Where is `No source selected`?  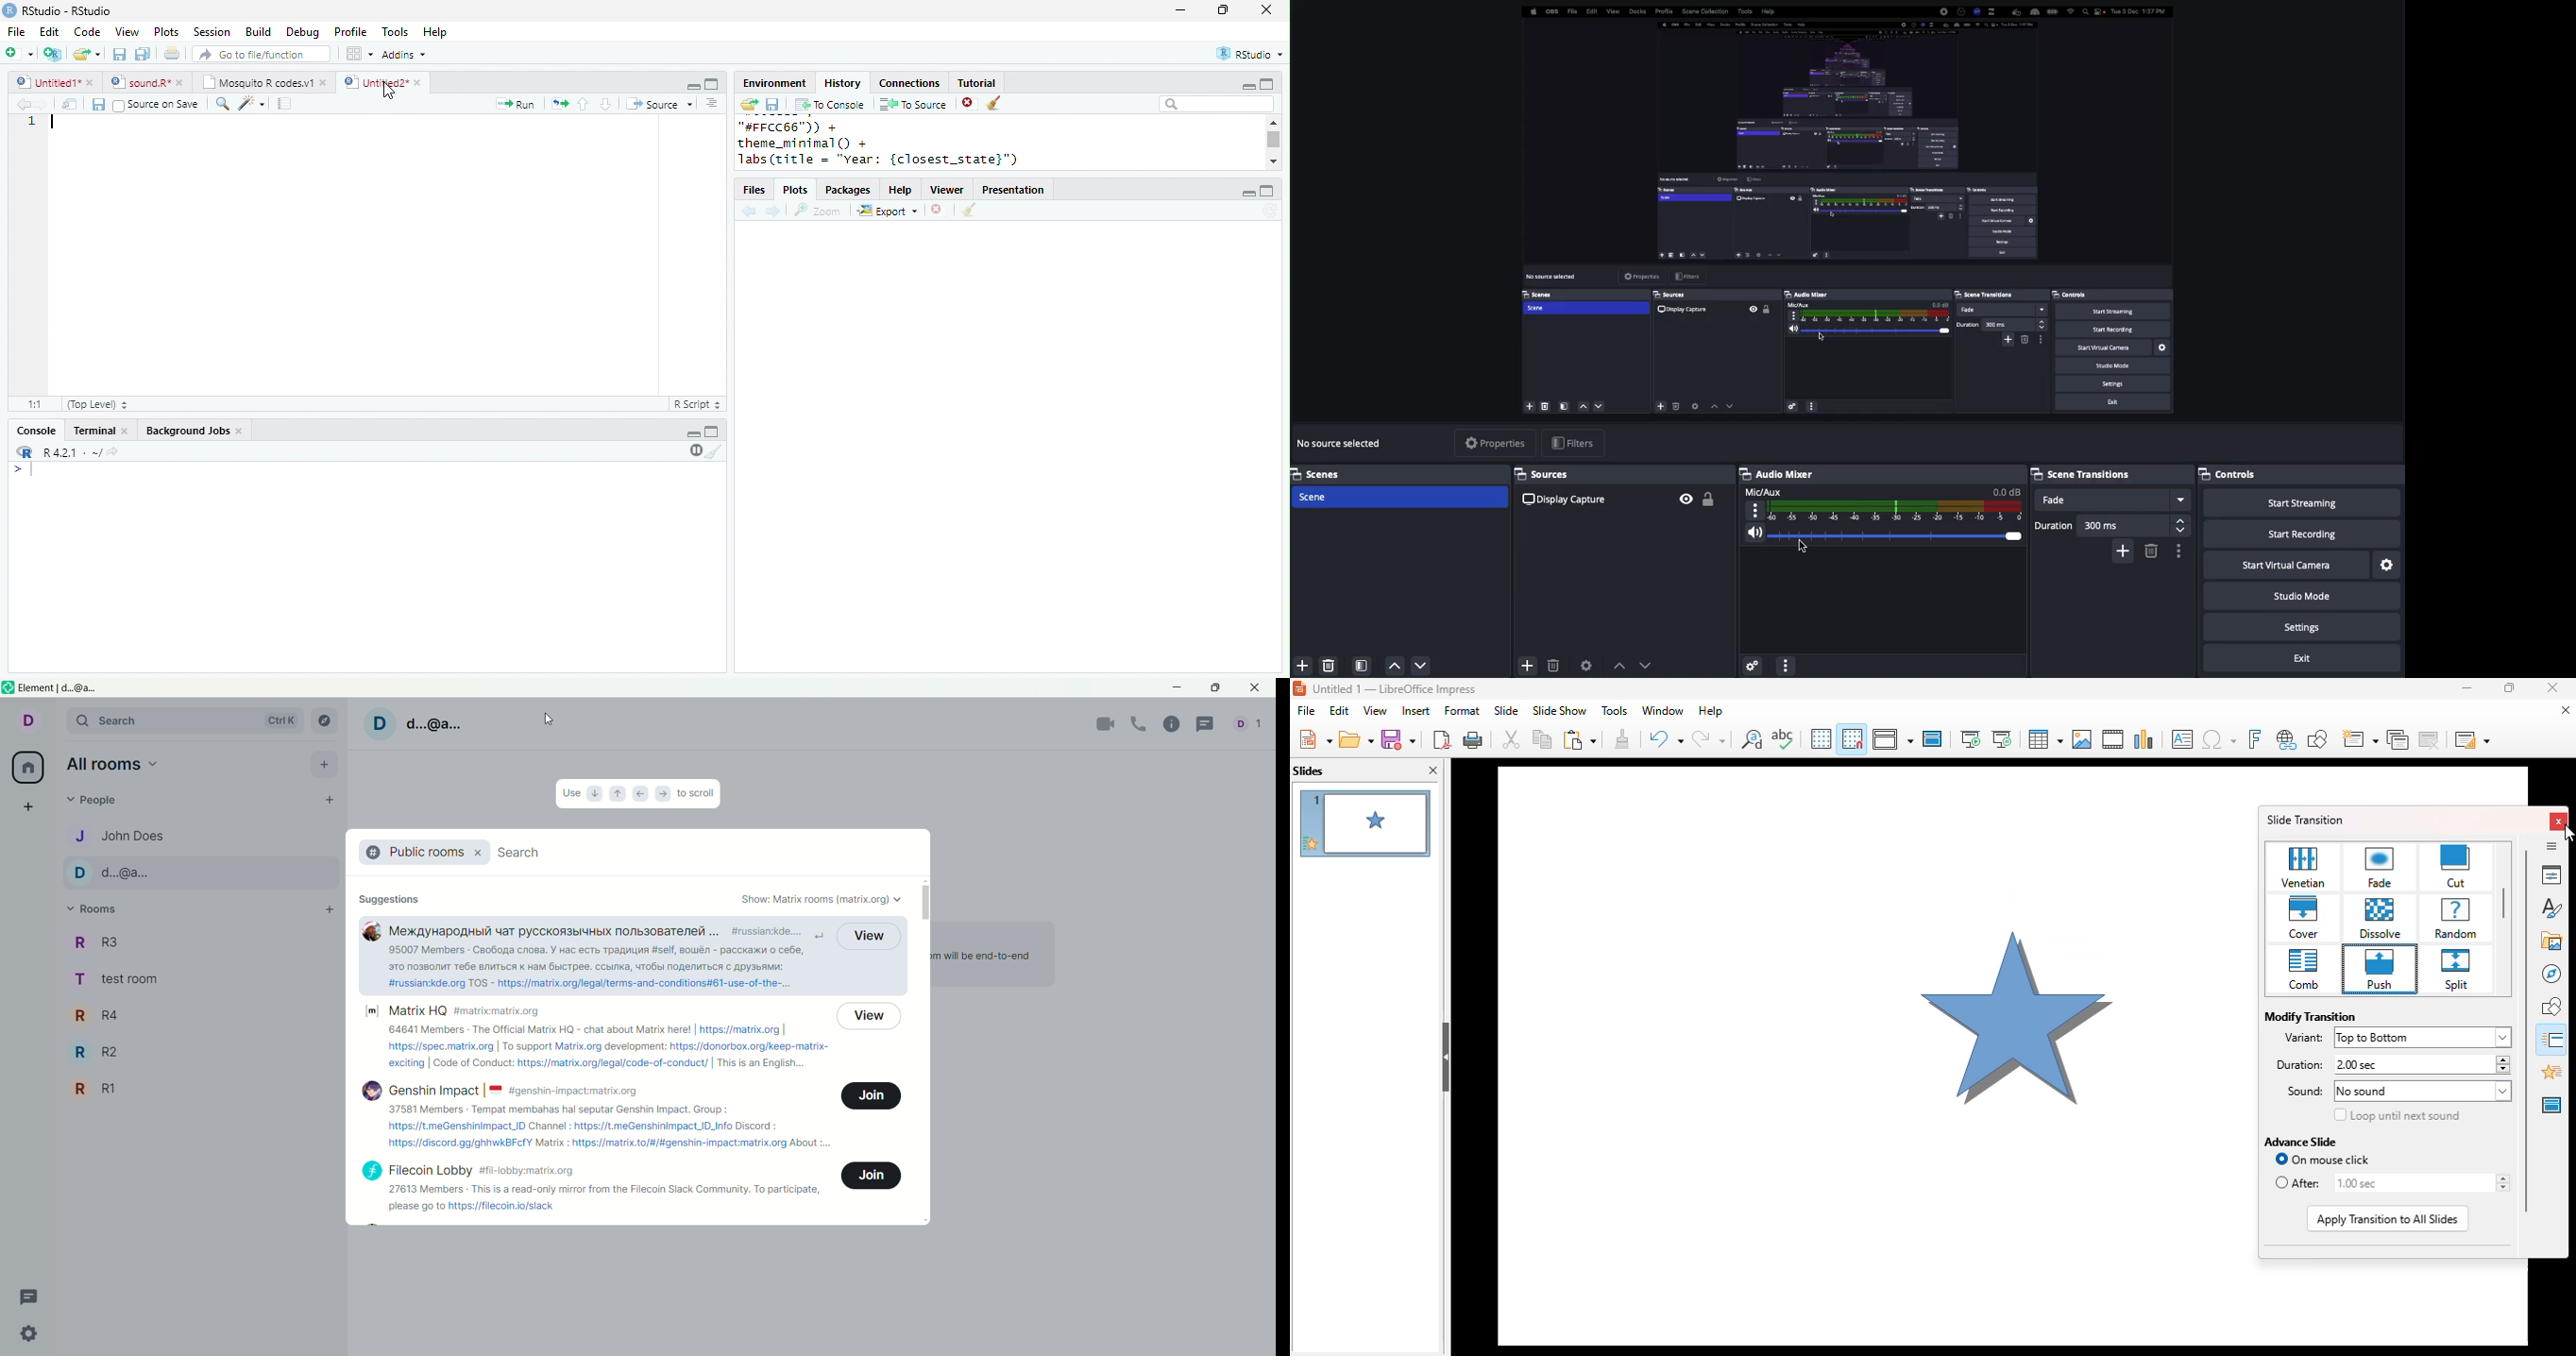 No source selected is located at coordinates (1343, 443).